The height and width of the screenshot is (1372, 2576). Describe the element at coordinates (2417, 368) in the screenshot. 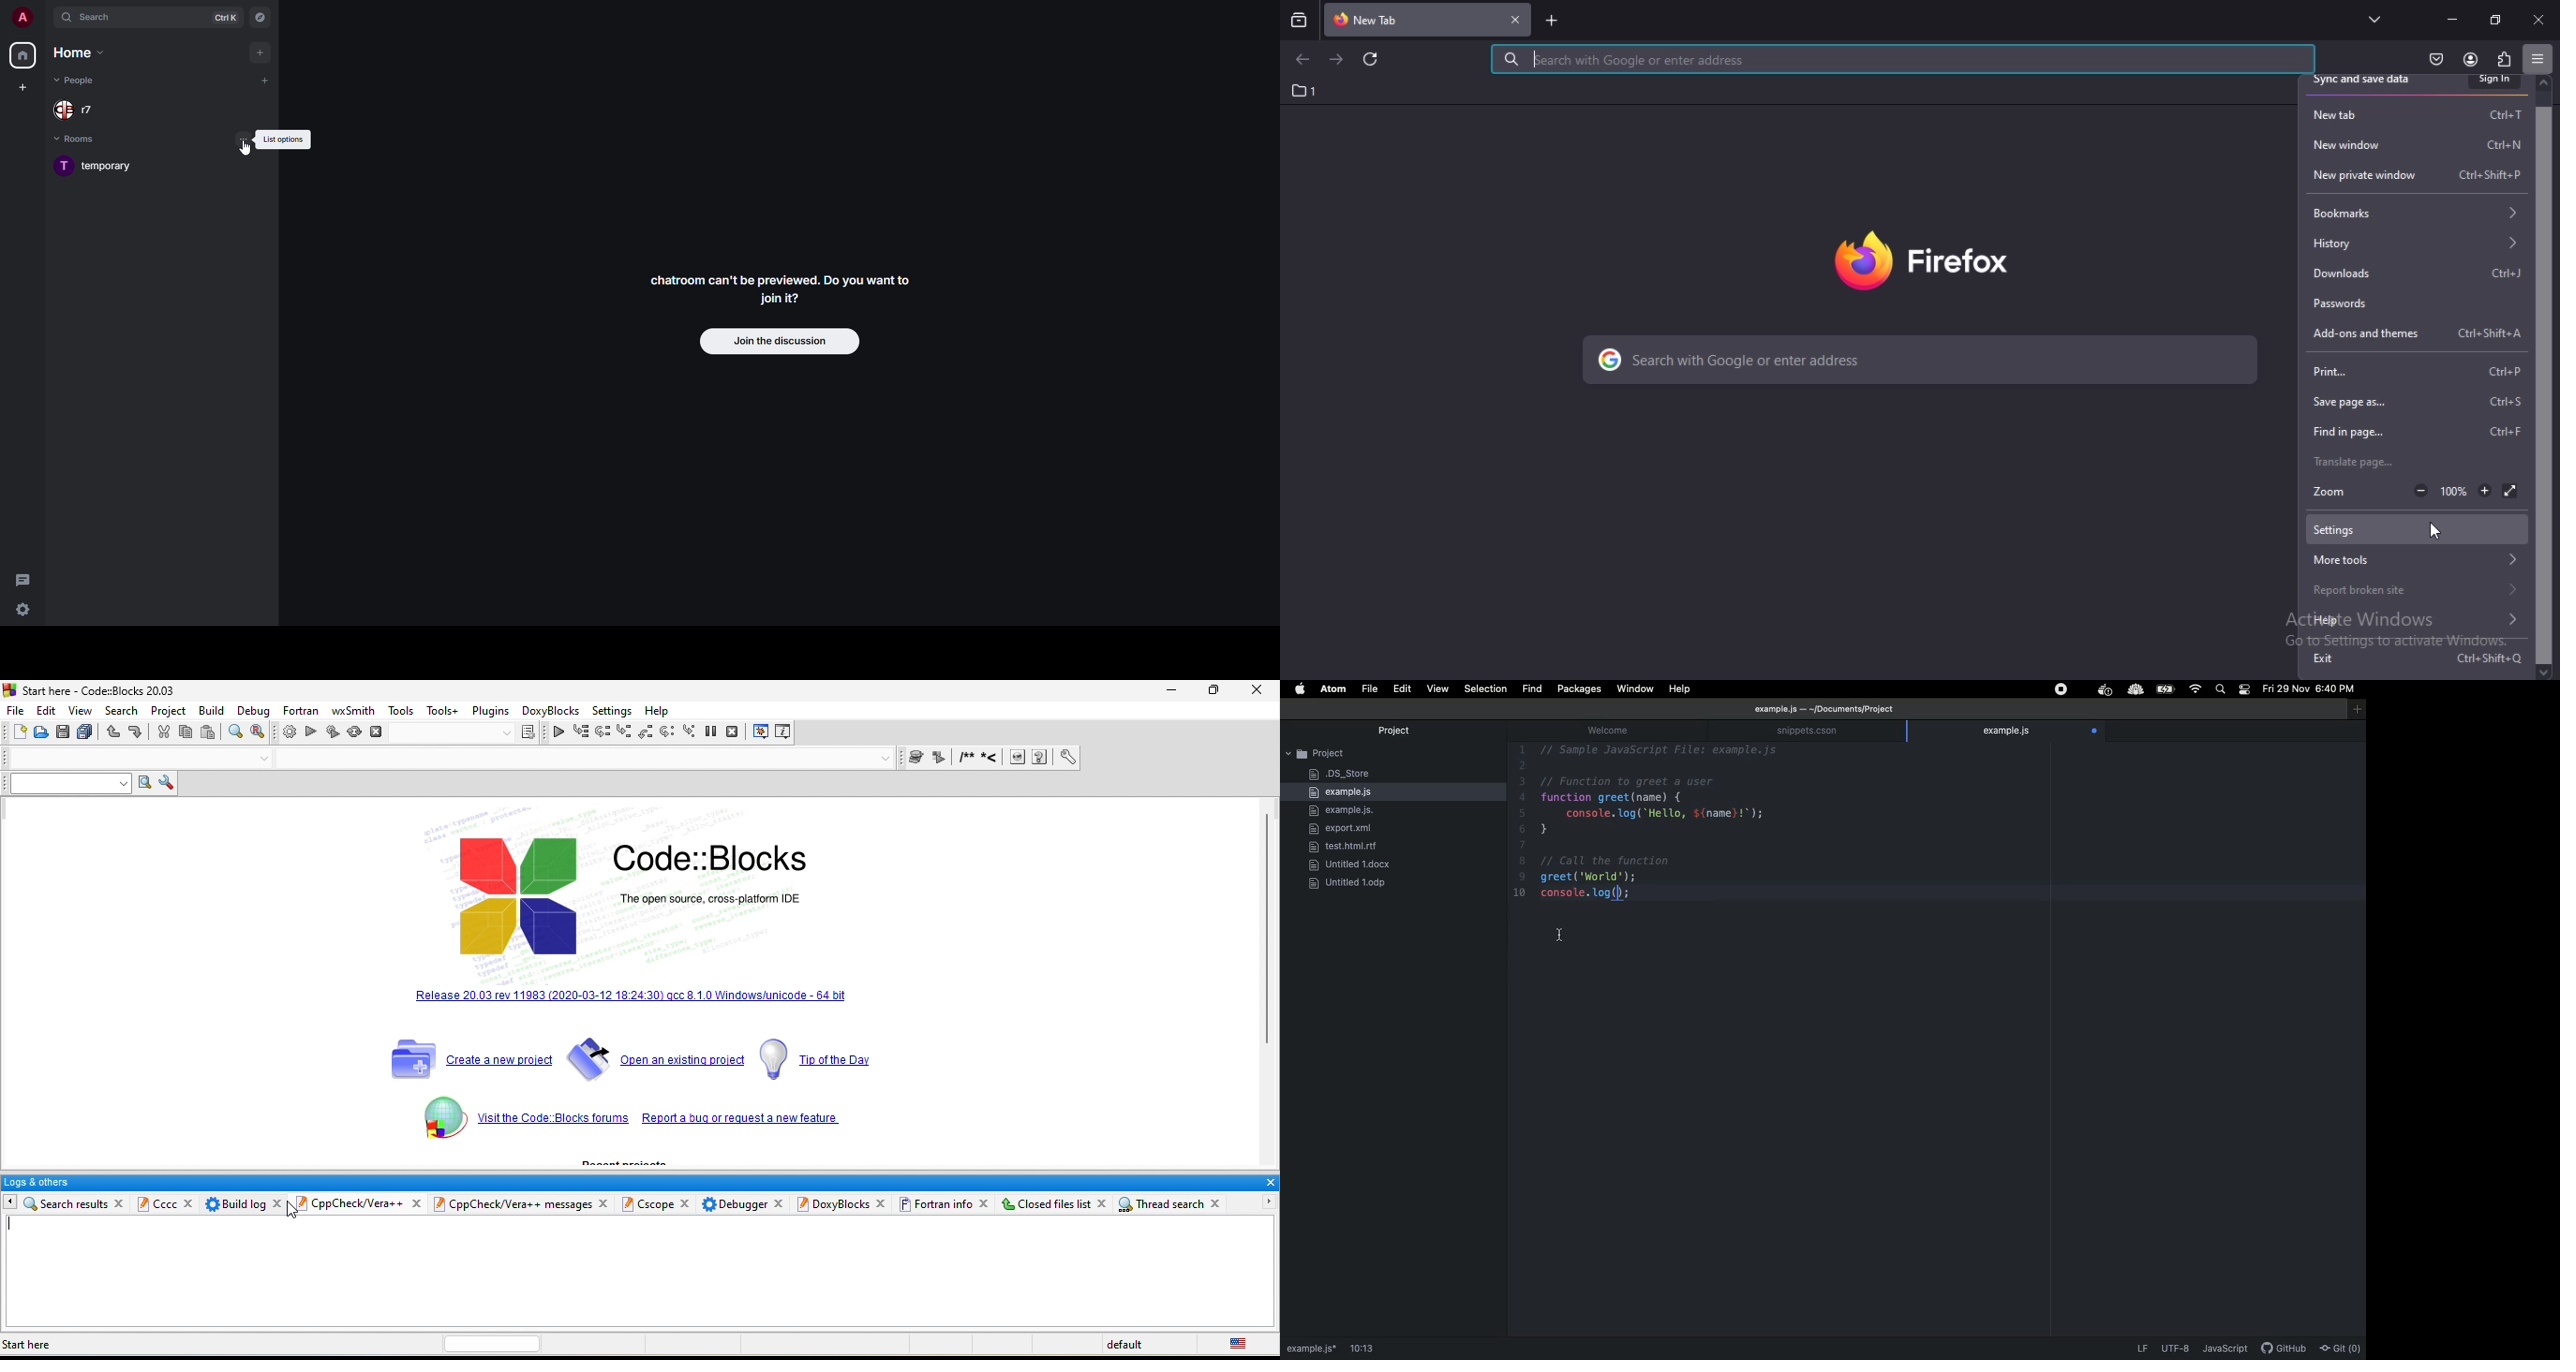

I see `print` at that location.